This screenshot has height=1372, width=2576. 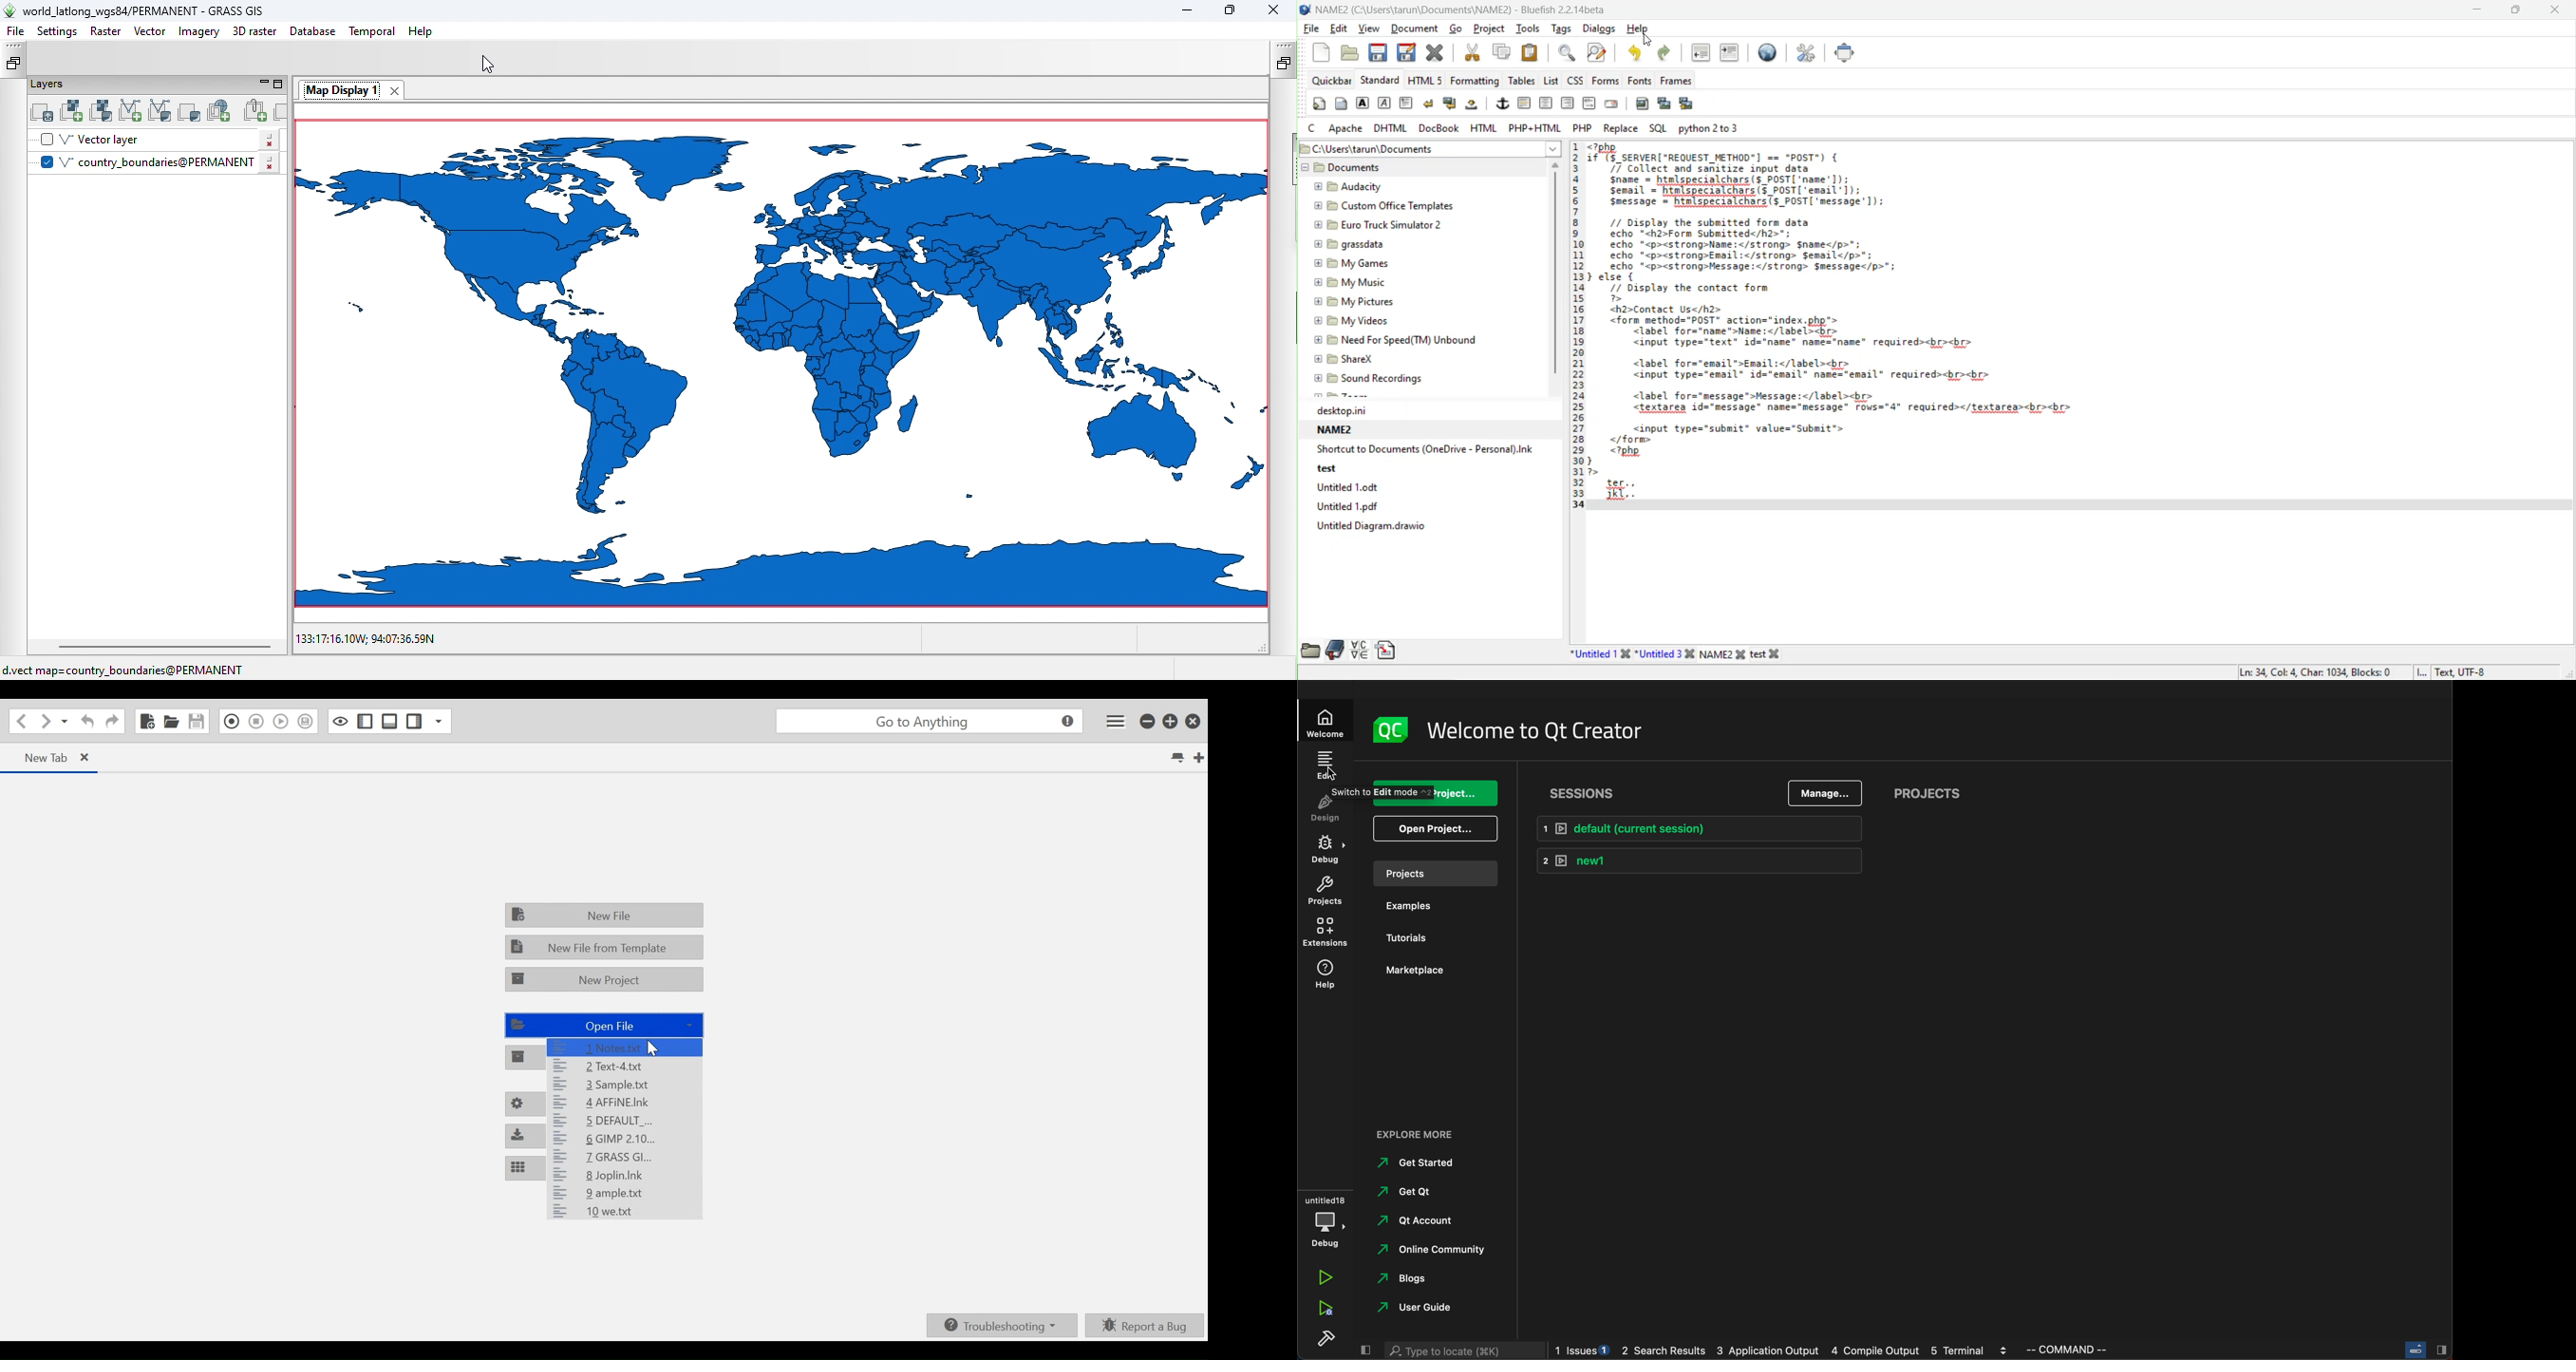 What do you see at coordinates (1599, 55) in the screenshot?
I see `find and replace` at bounding box center [1599, 55].